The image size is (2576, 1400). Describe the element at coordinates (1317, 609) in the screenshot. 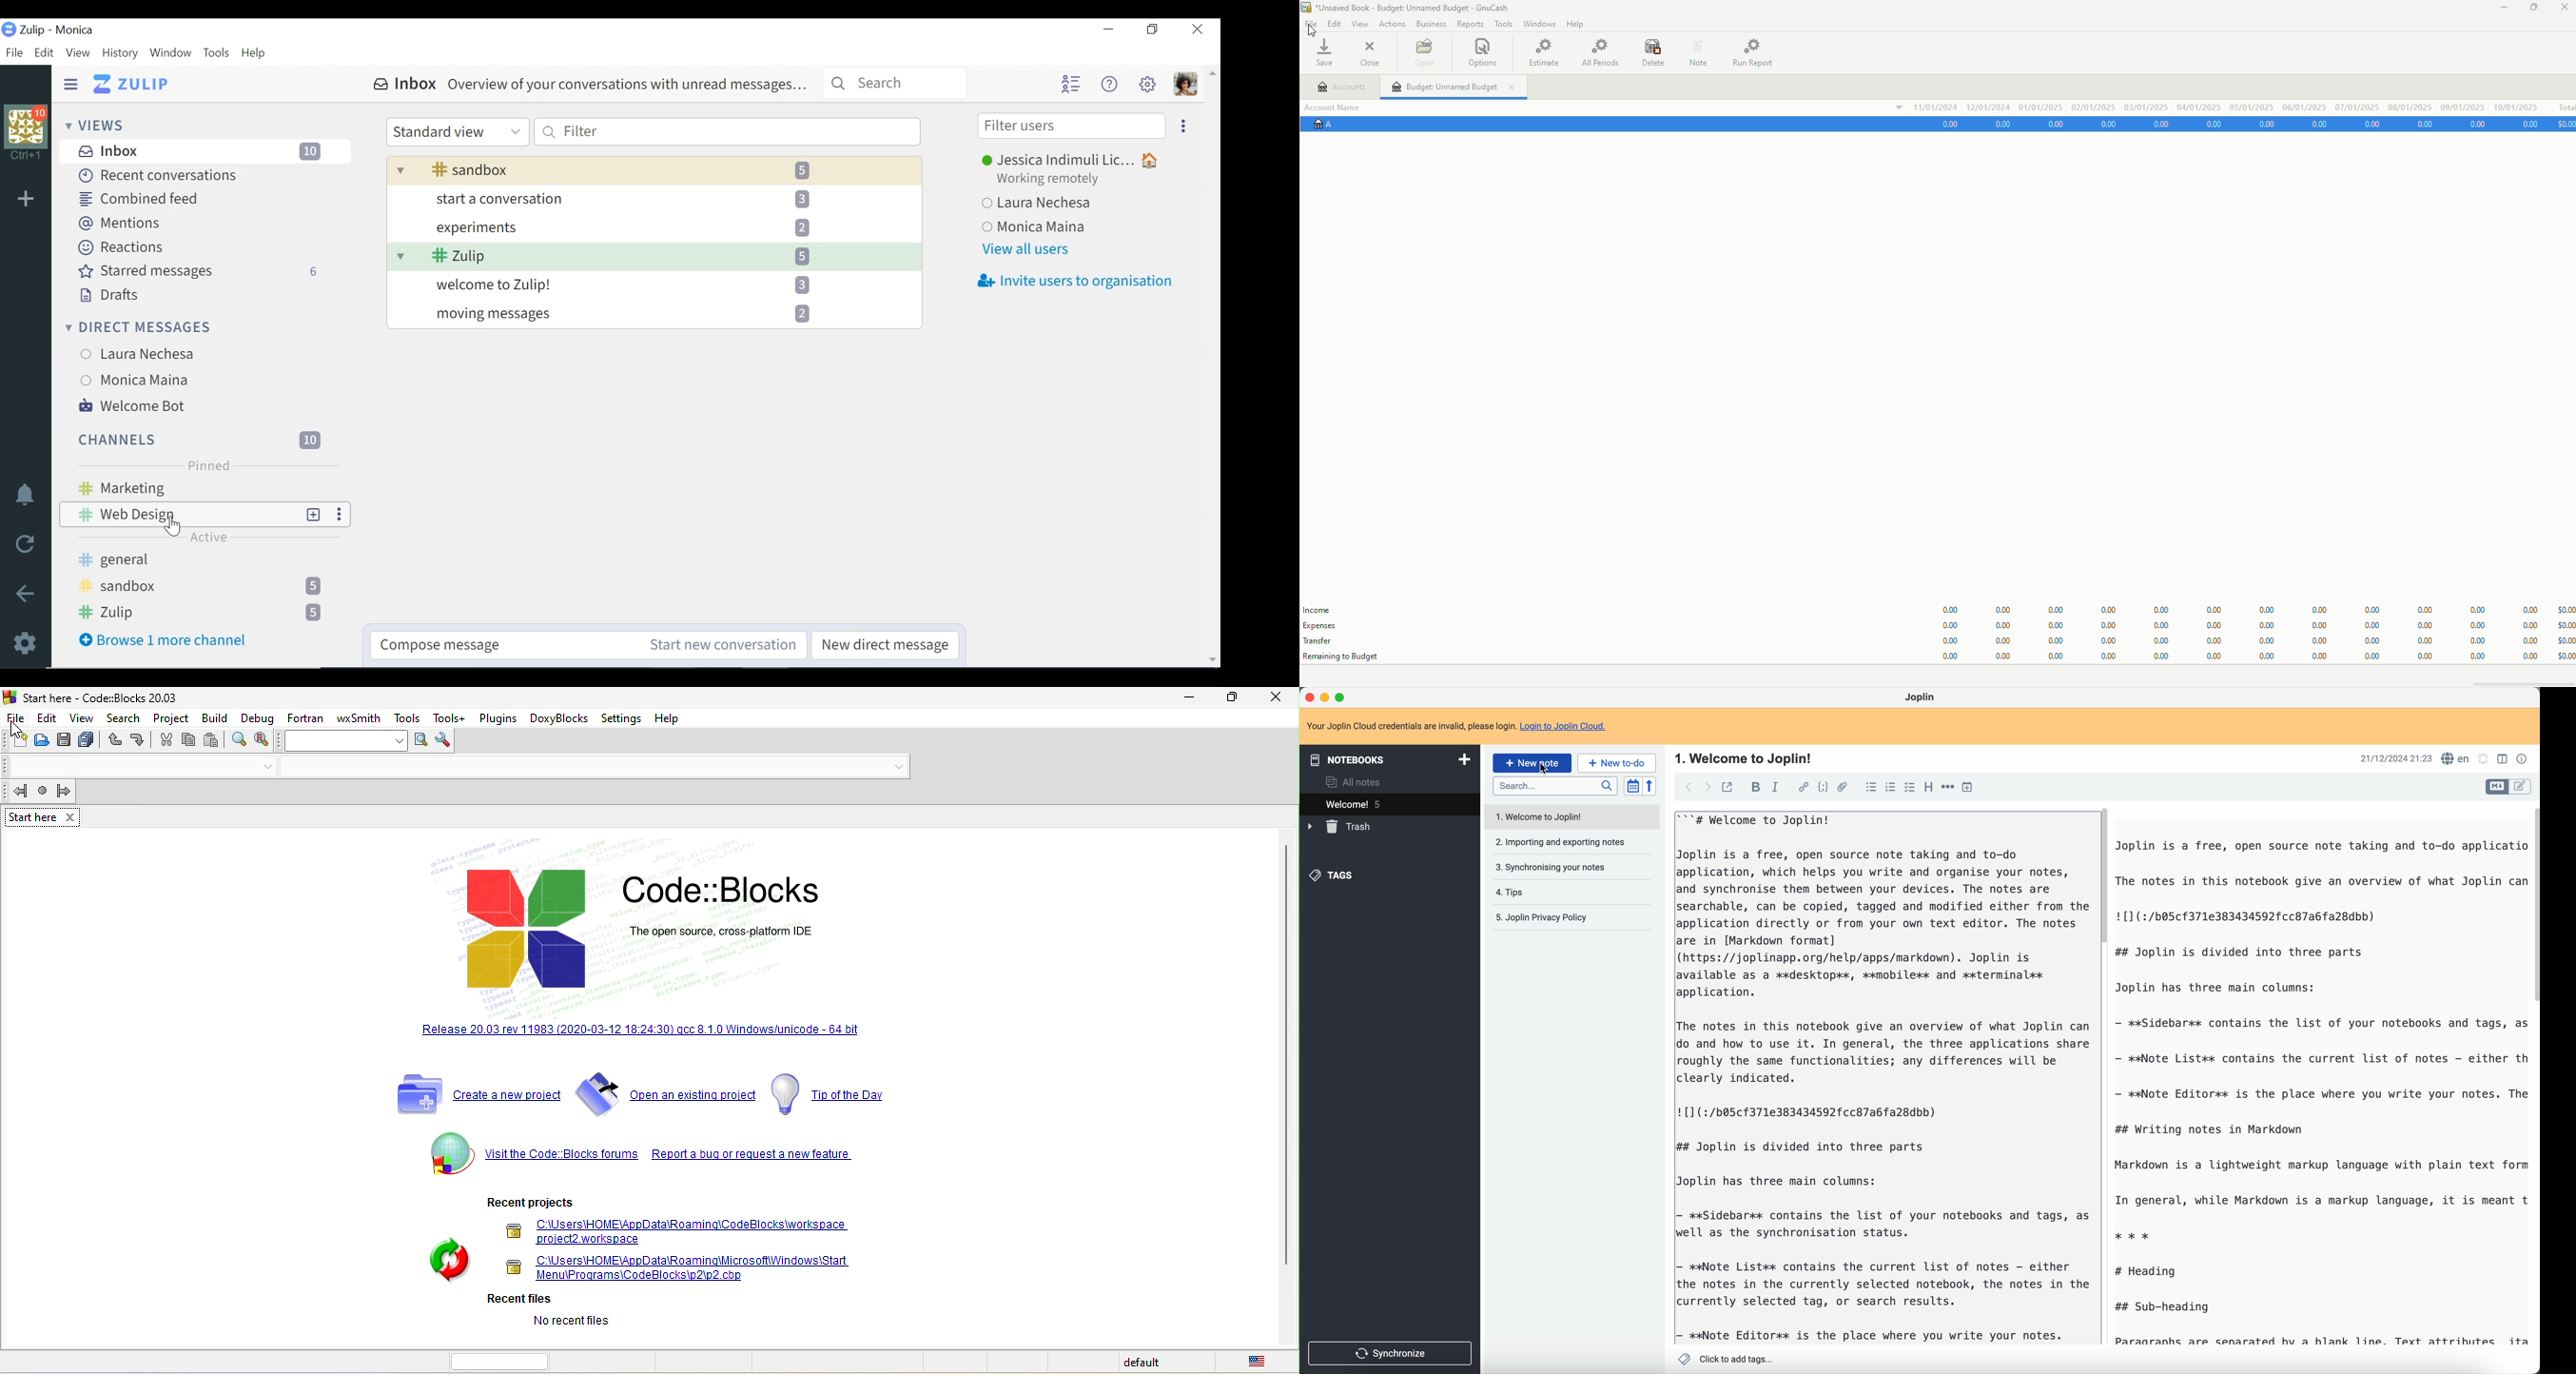

I see `Income` at that location.